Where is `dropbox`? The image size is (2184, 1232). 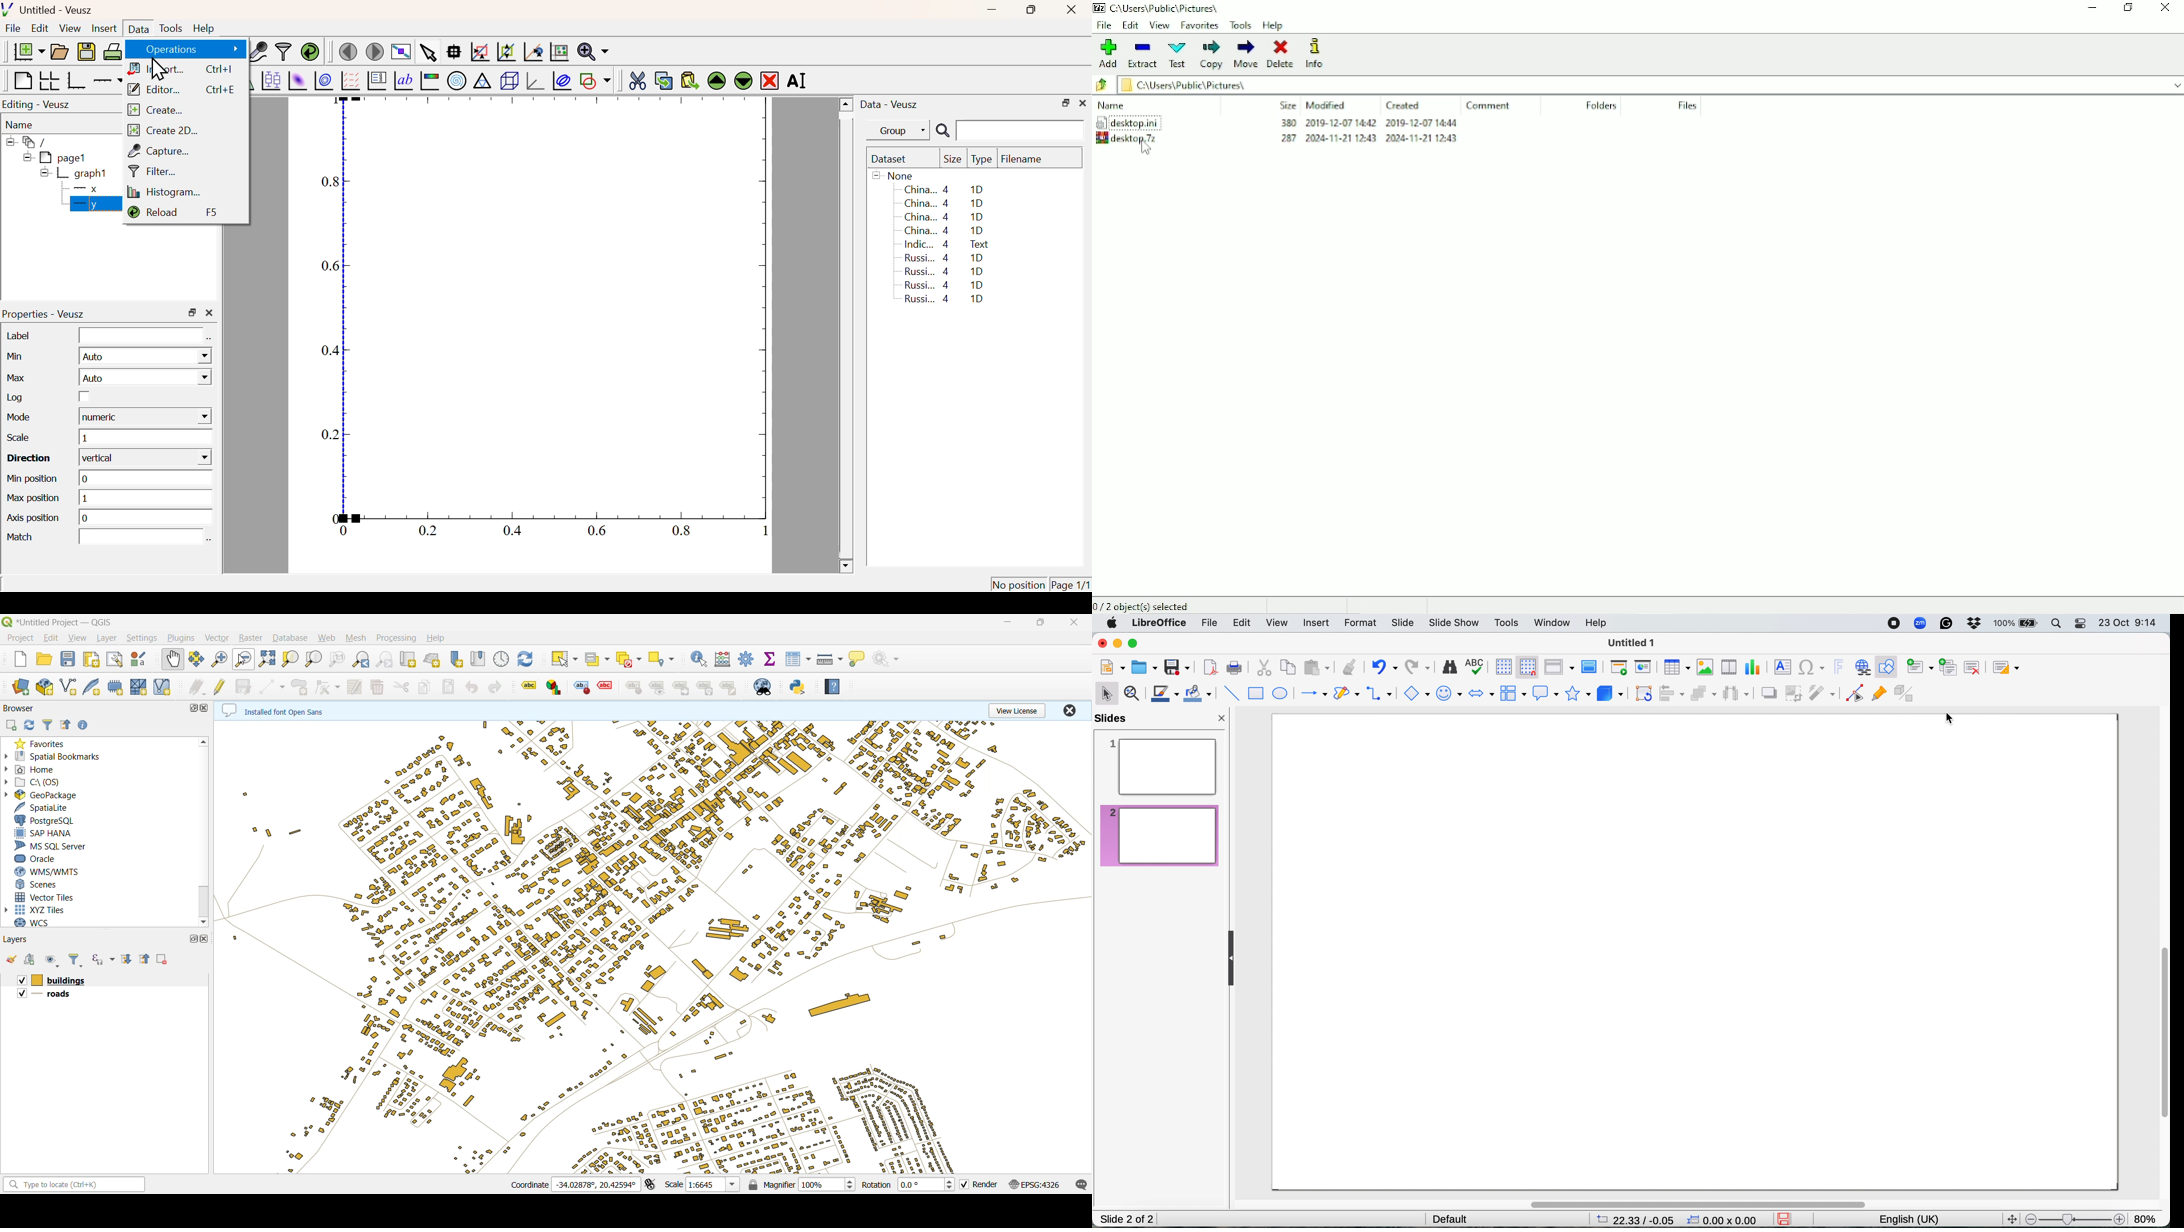 dropbox is located at coordinates (1978, 624).